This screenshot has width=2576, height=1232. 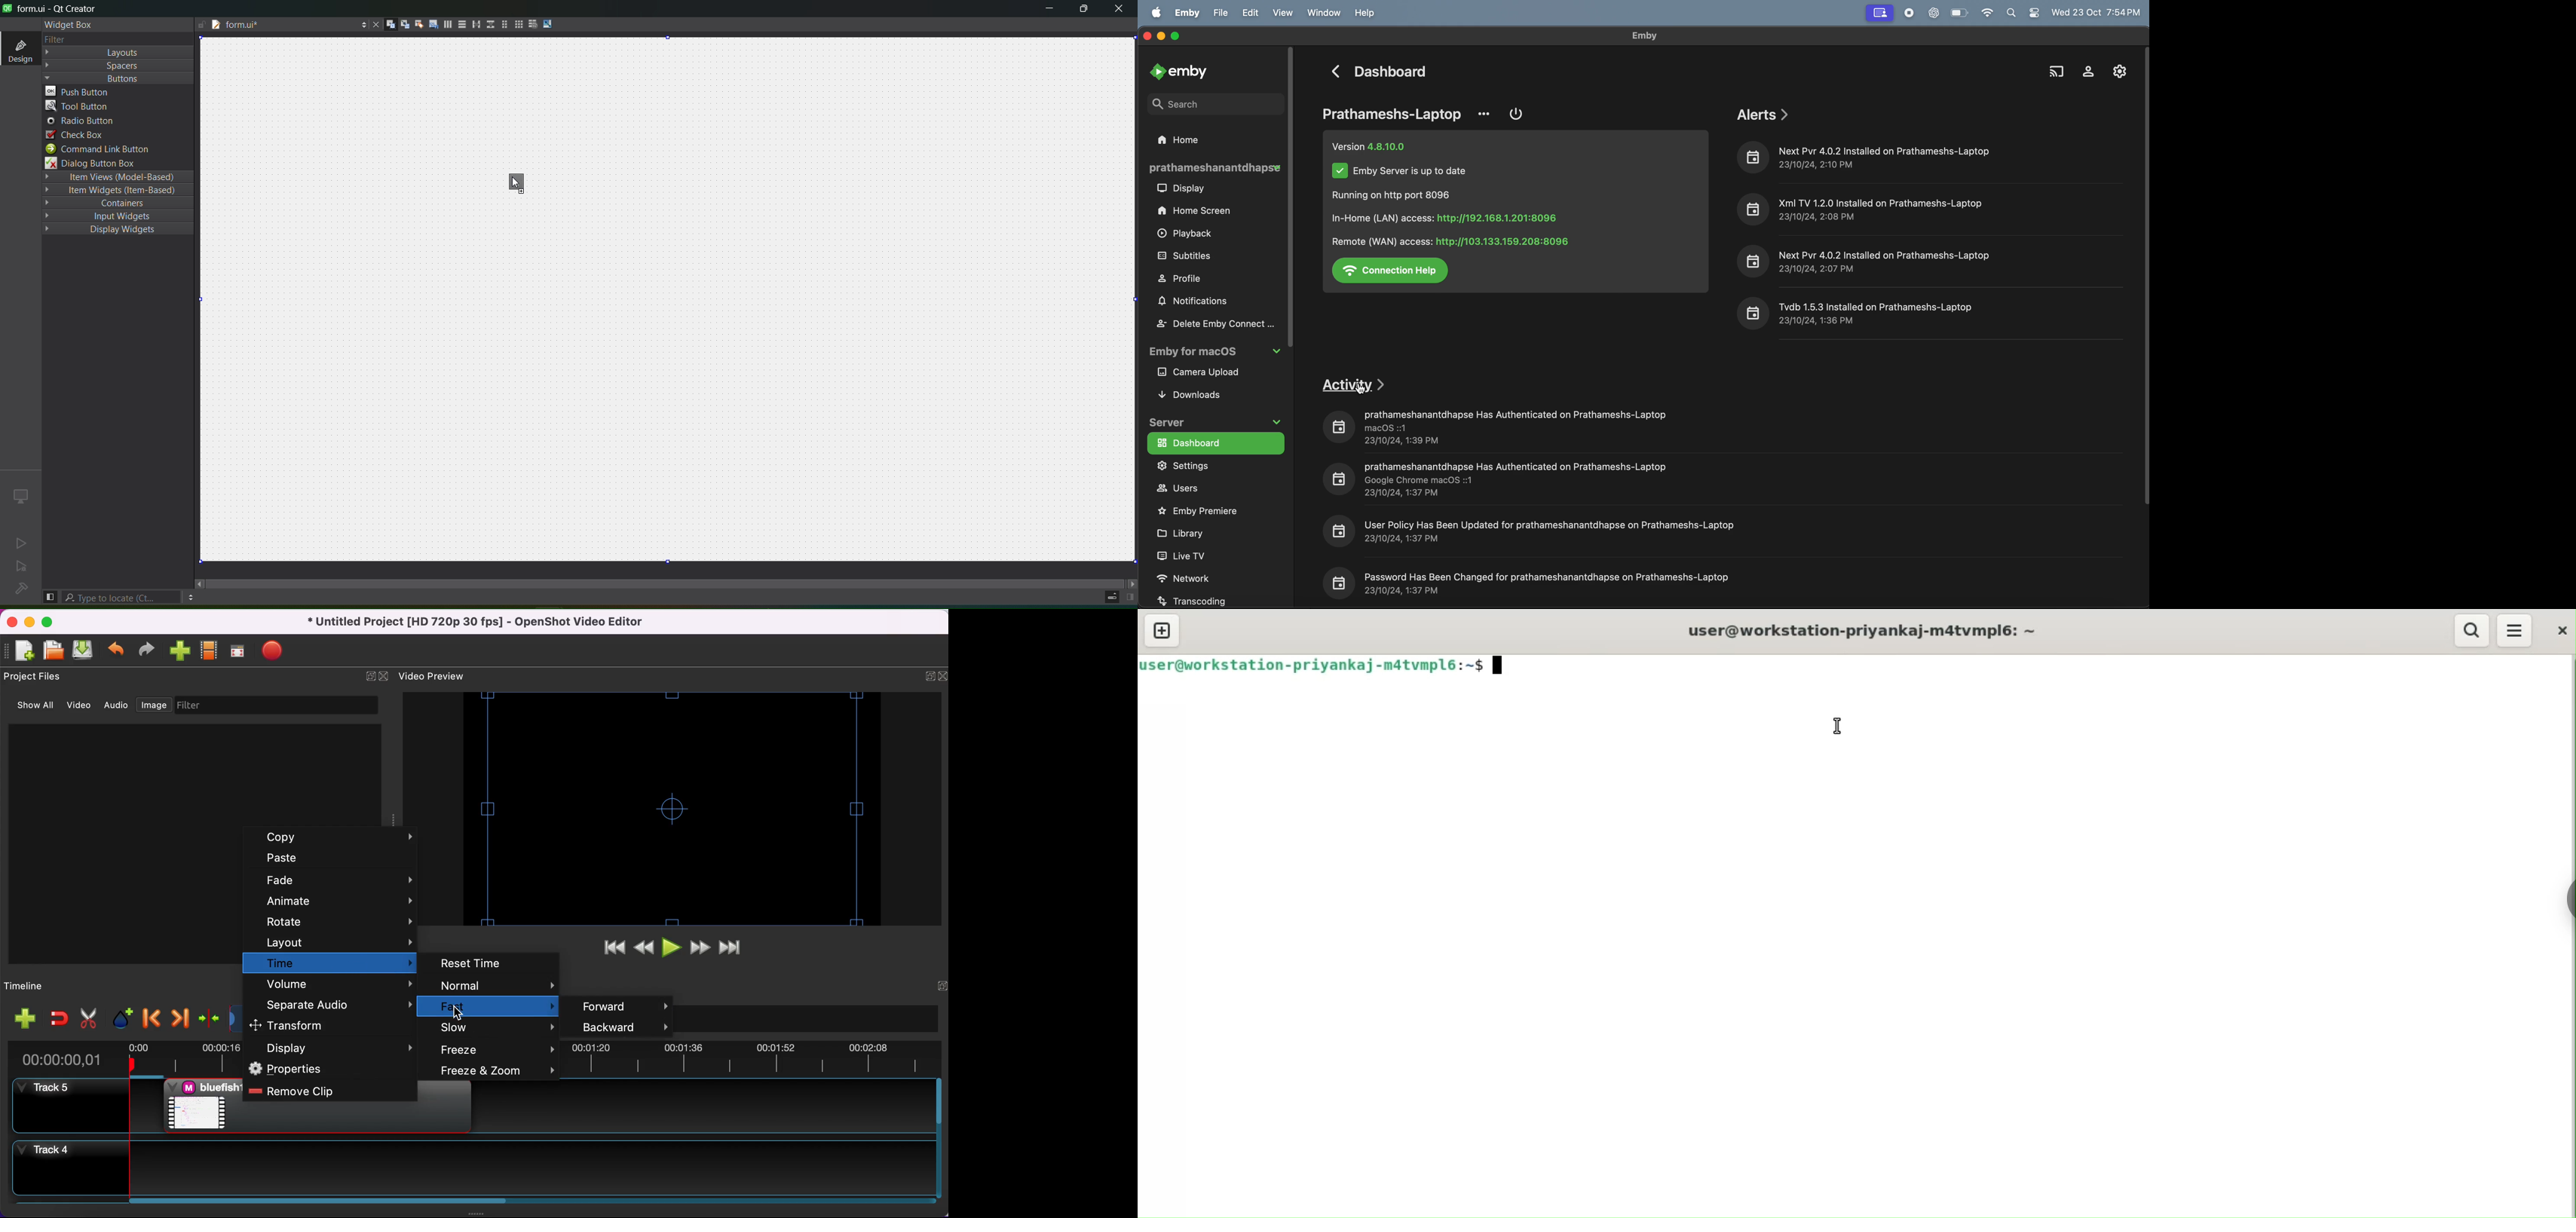 What do you see at coordinates (1873, 629) in the screenshot?
I see `user@workstation-priyankaj-m4tvmpl6:-$` at bounding box center [1873, 629].